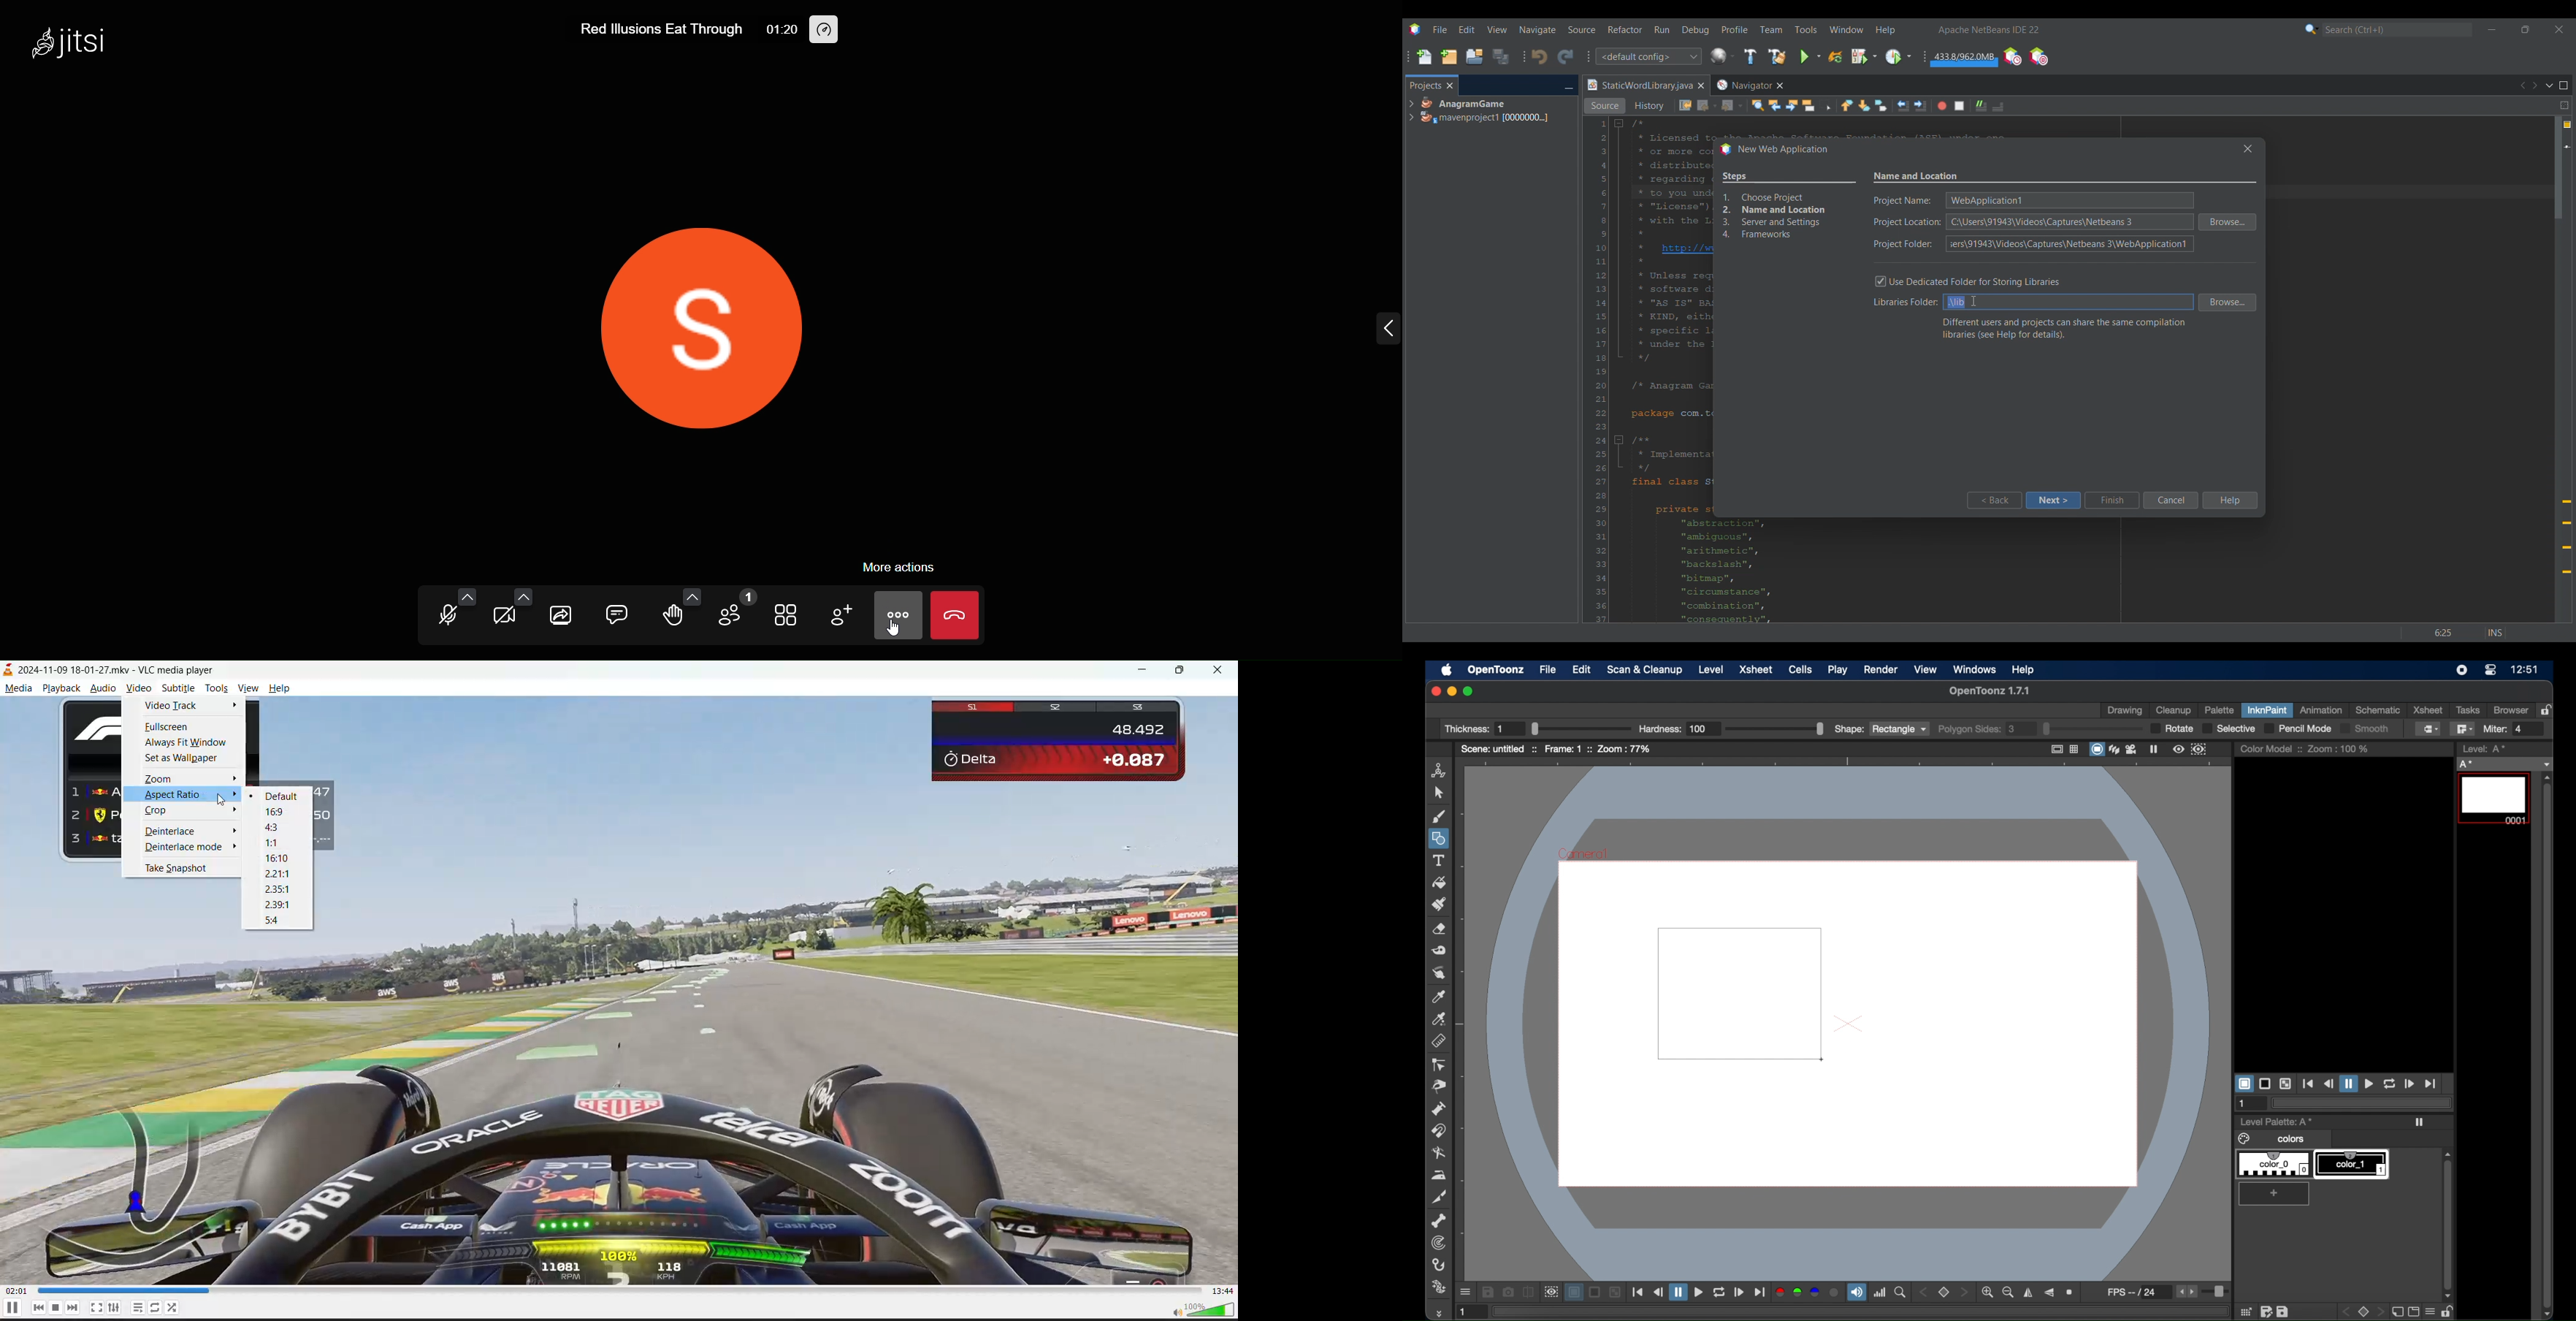 The height and width of the screenshot is (1344, 2576). What do you see at coordinates (653, 31) in the screenshot?
I see `Red lllusions Eat Through` at bounding box center [653, 31].